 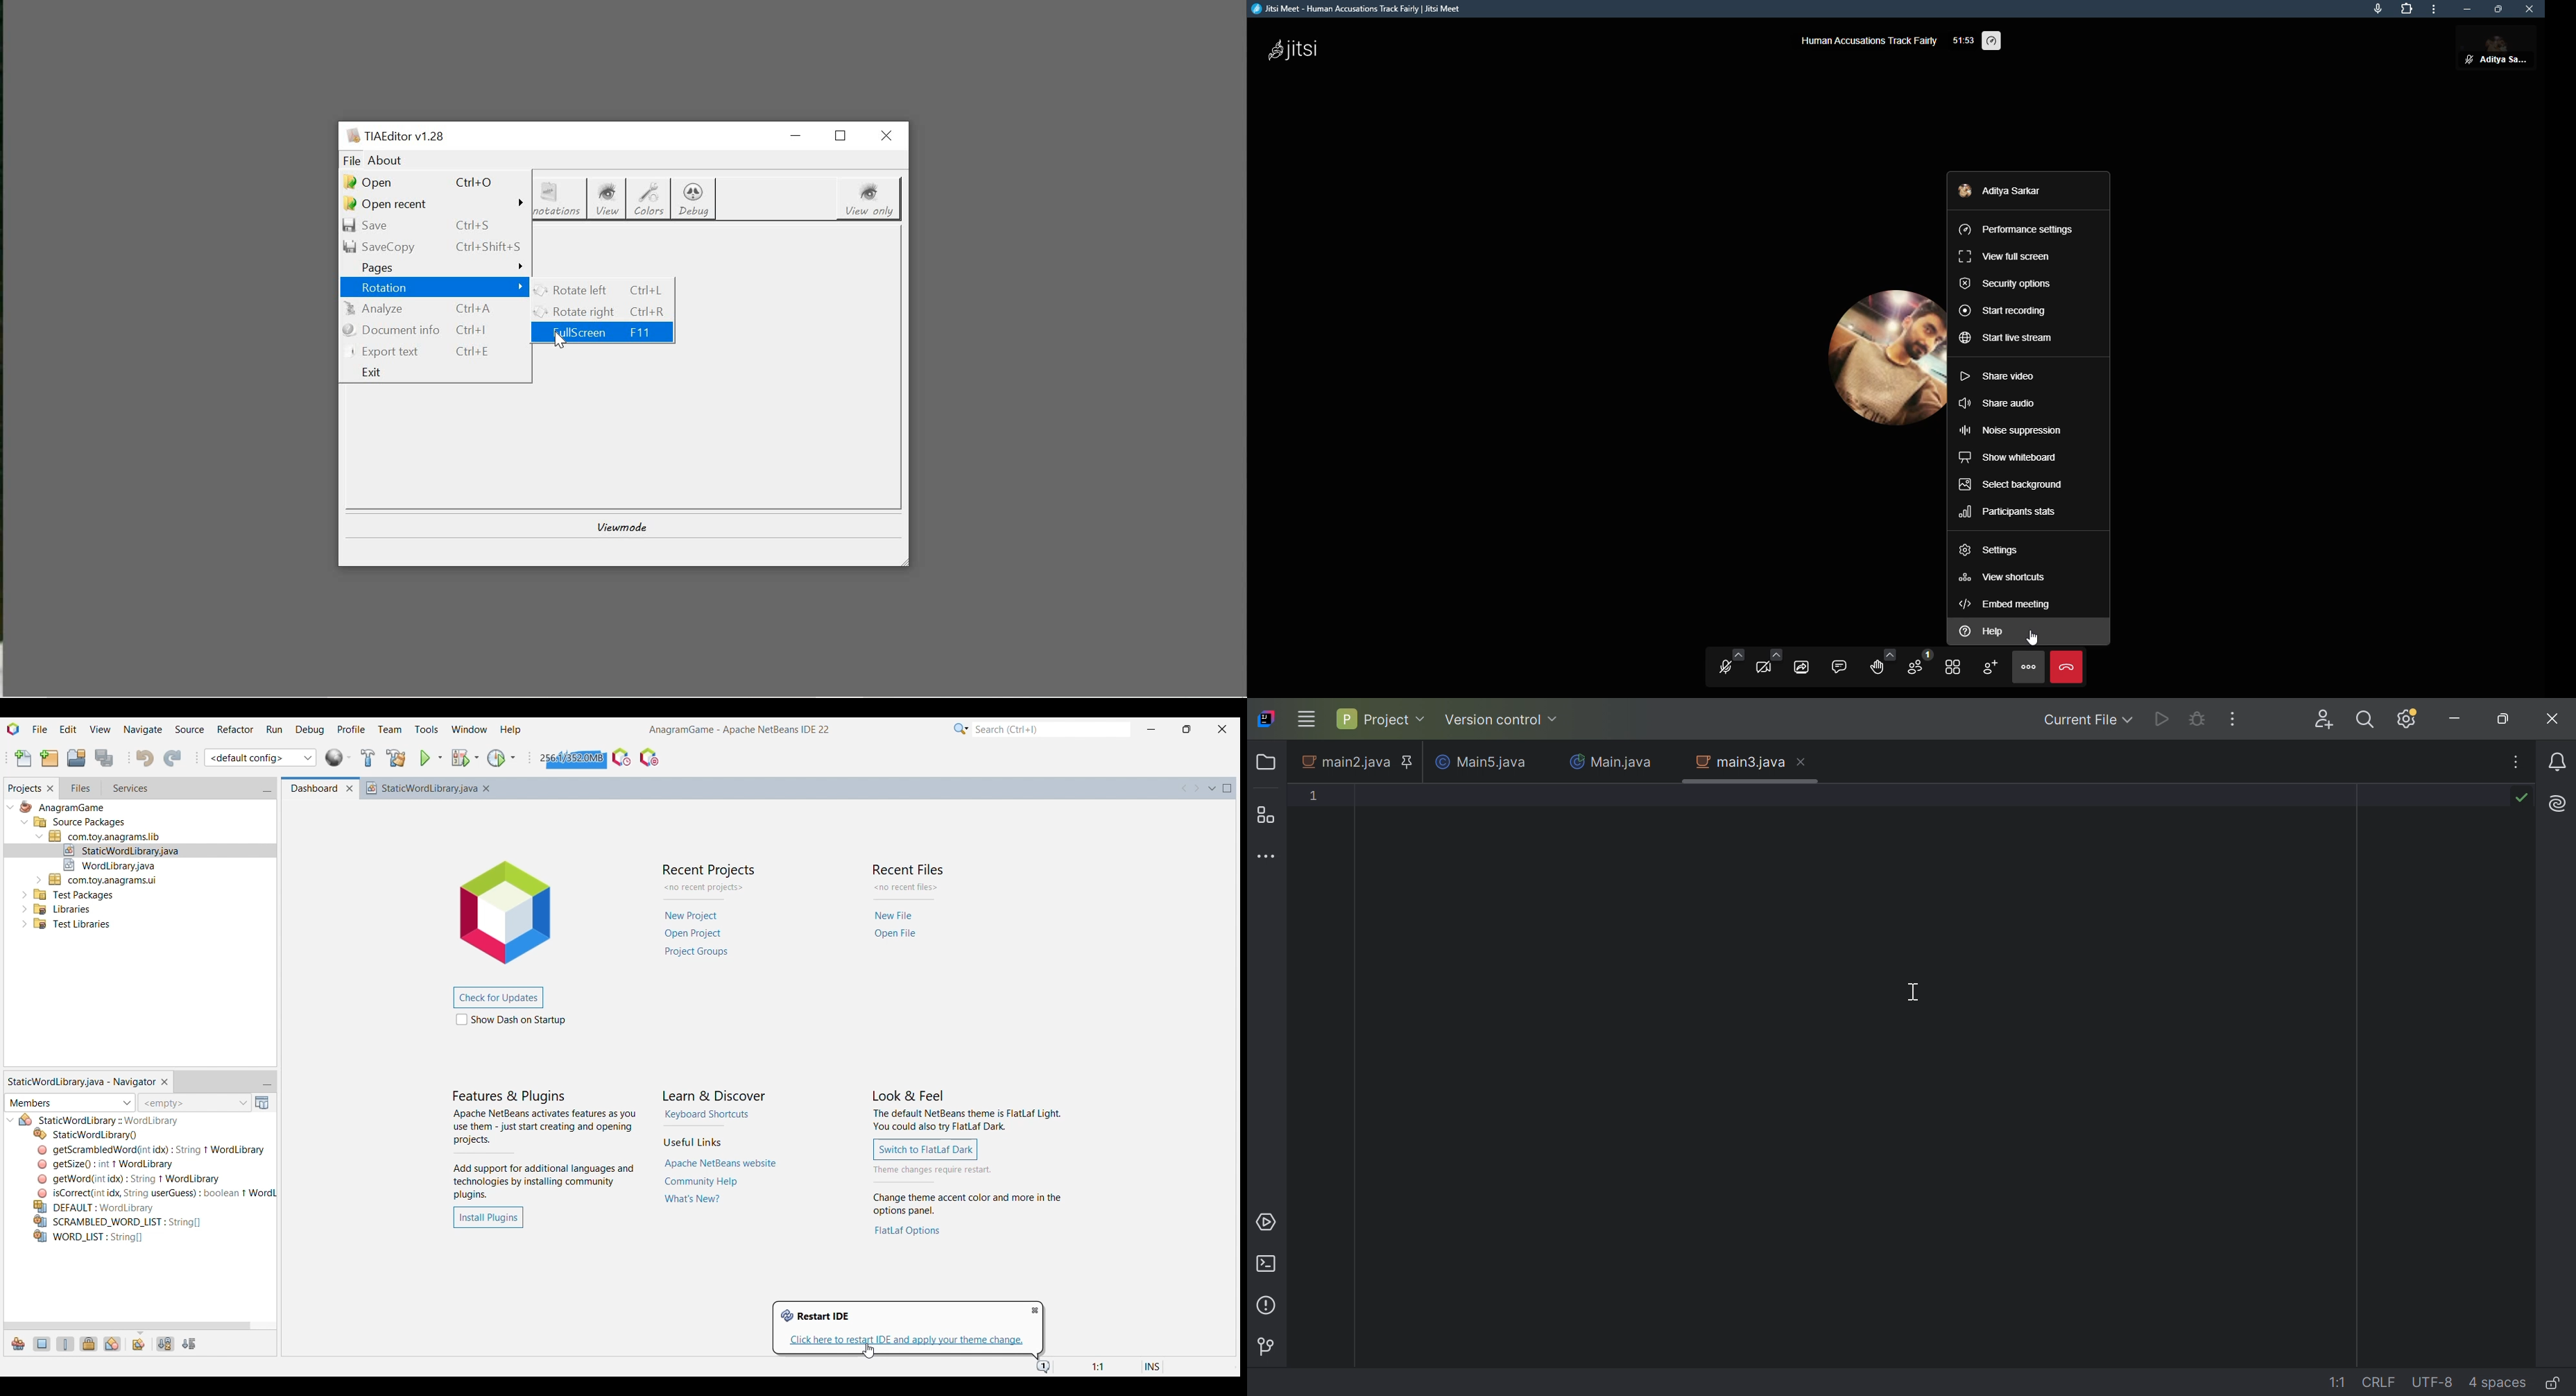 What do you see at coordinates (1800, 667) in the screenshot?
I see `share screen` at bounding box center [1800, 667].